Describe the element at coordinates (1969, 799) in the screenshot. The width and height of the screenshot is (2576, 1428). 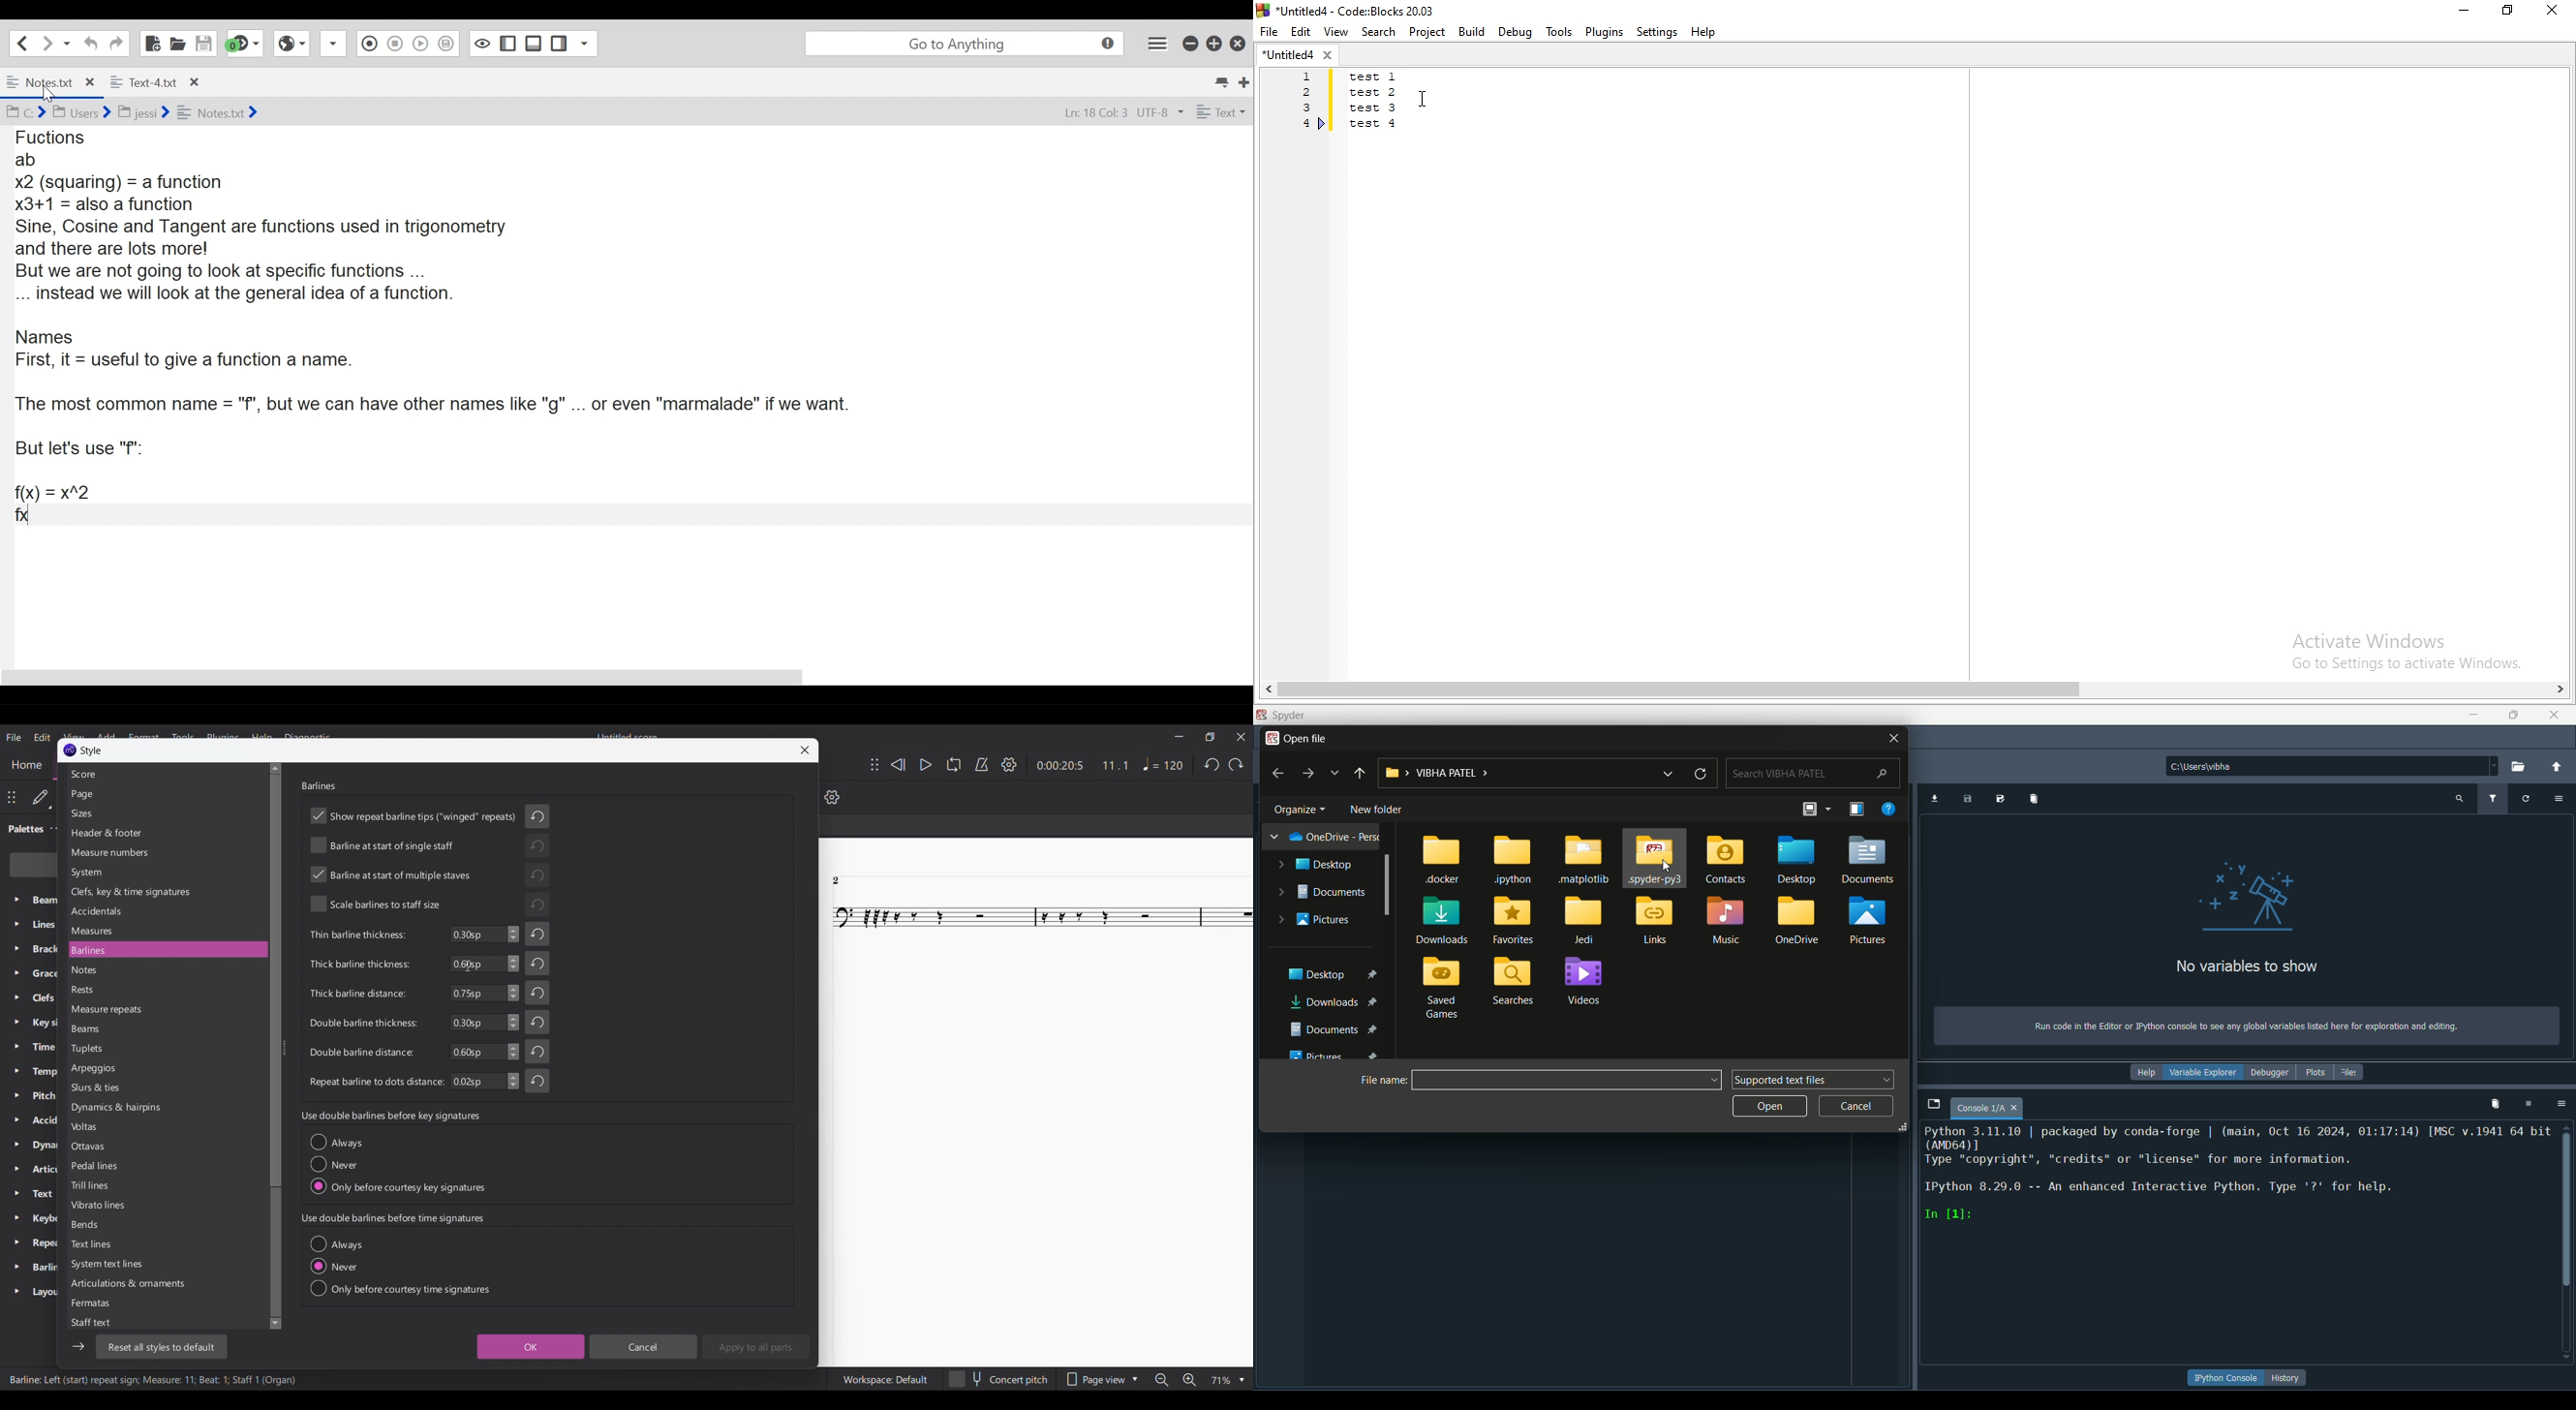
I see `save data` at that location.